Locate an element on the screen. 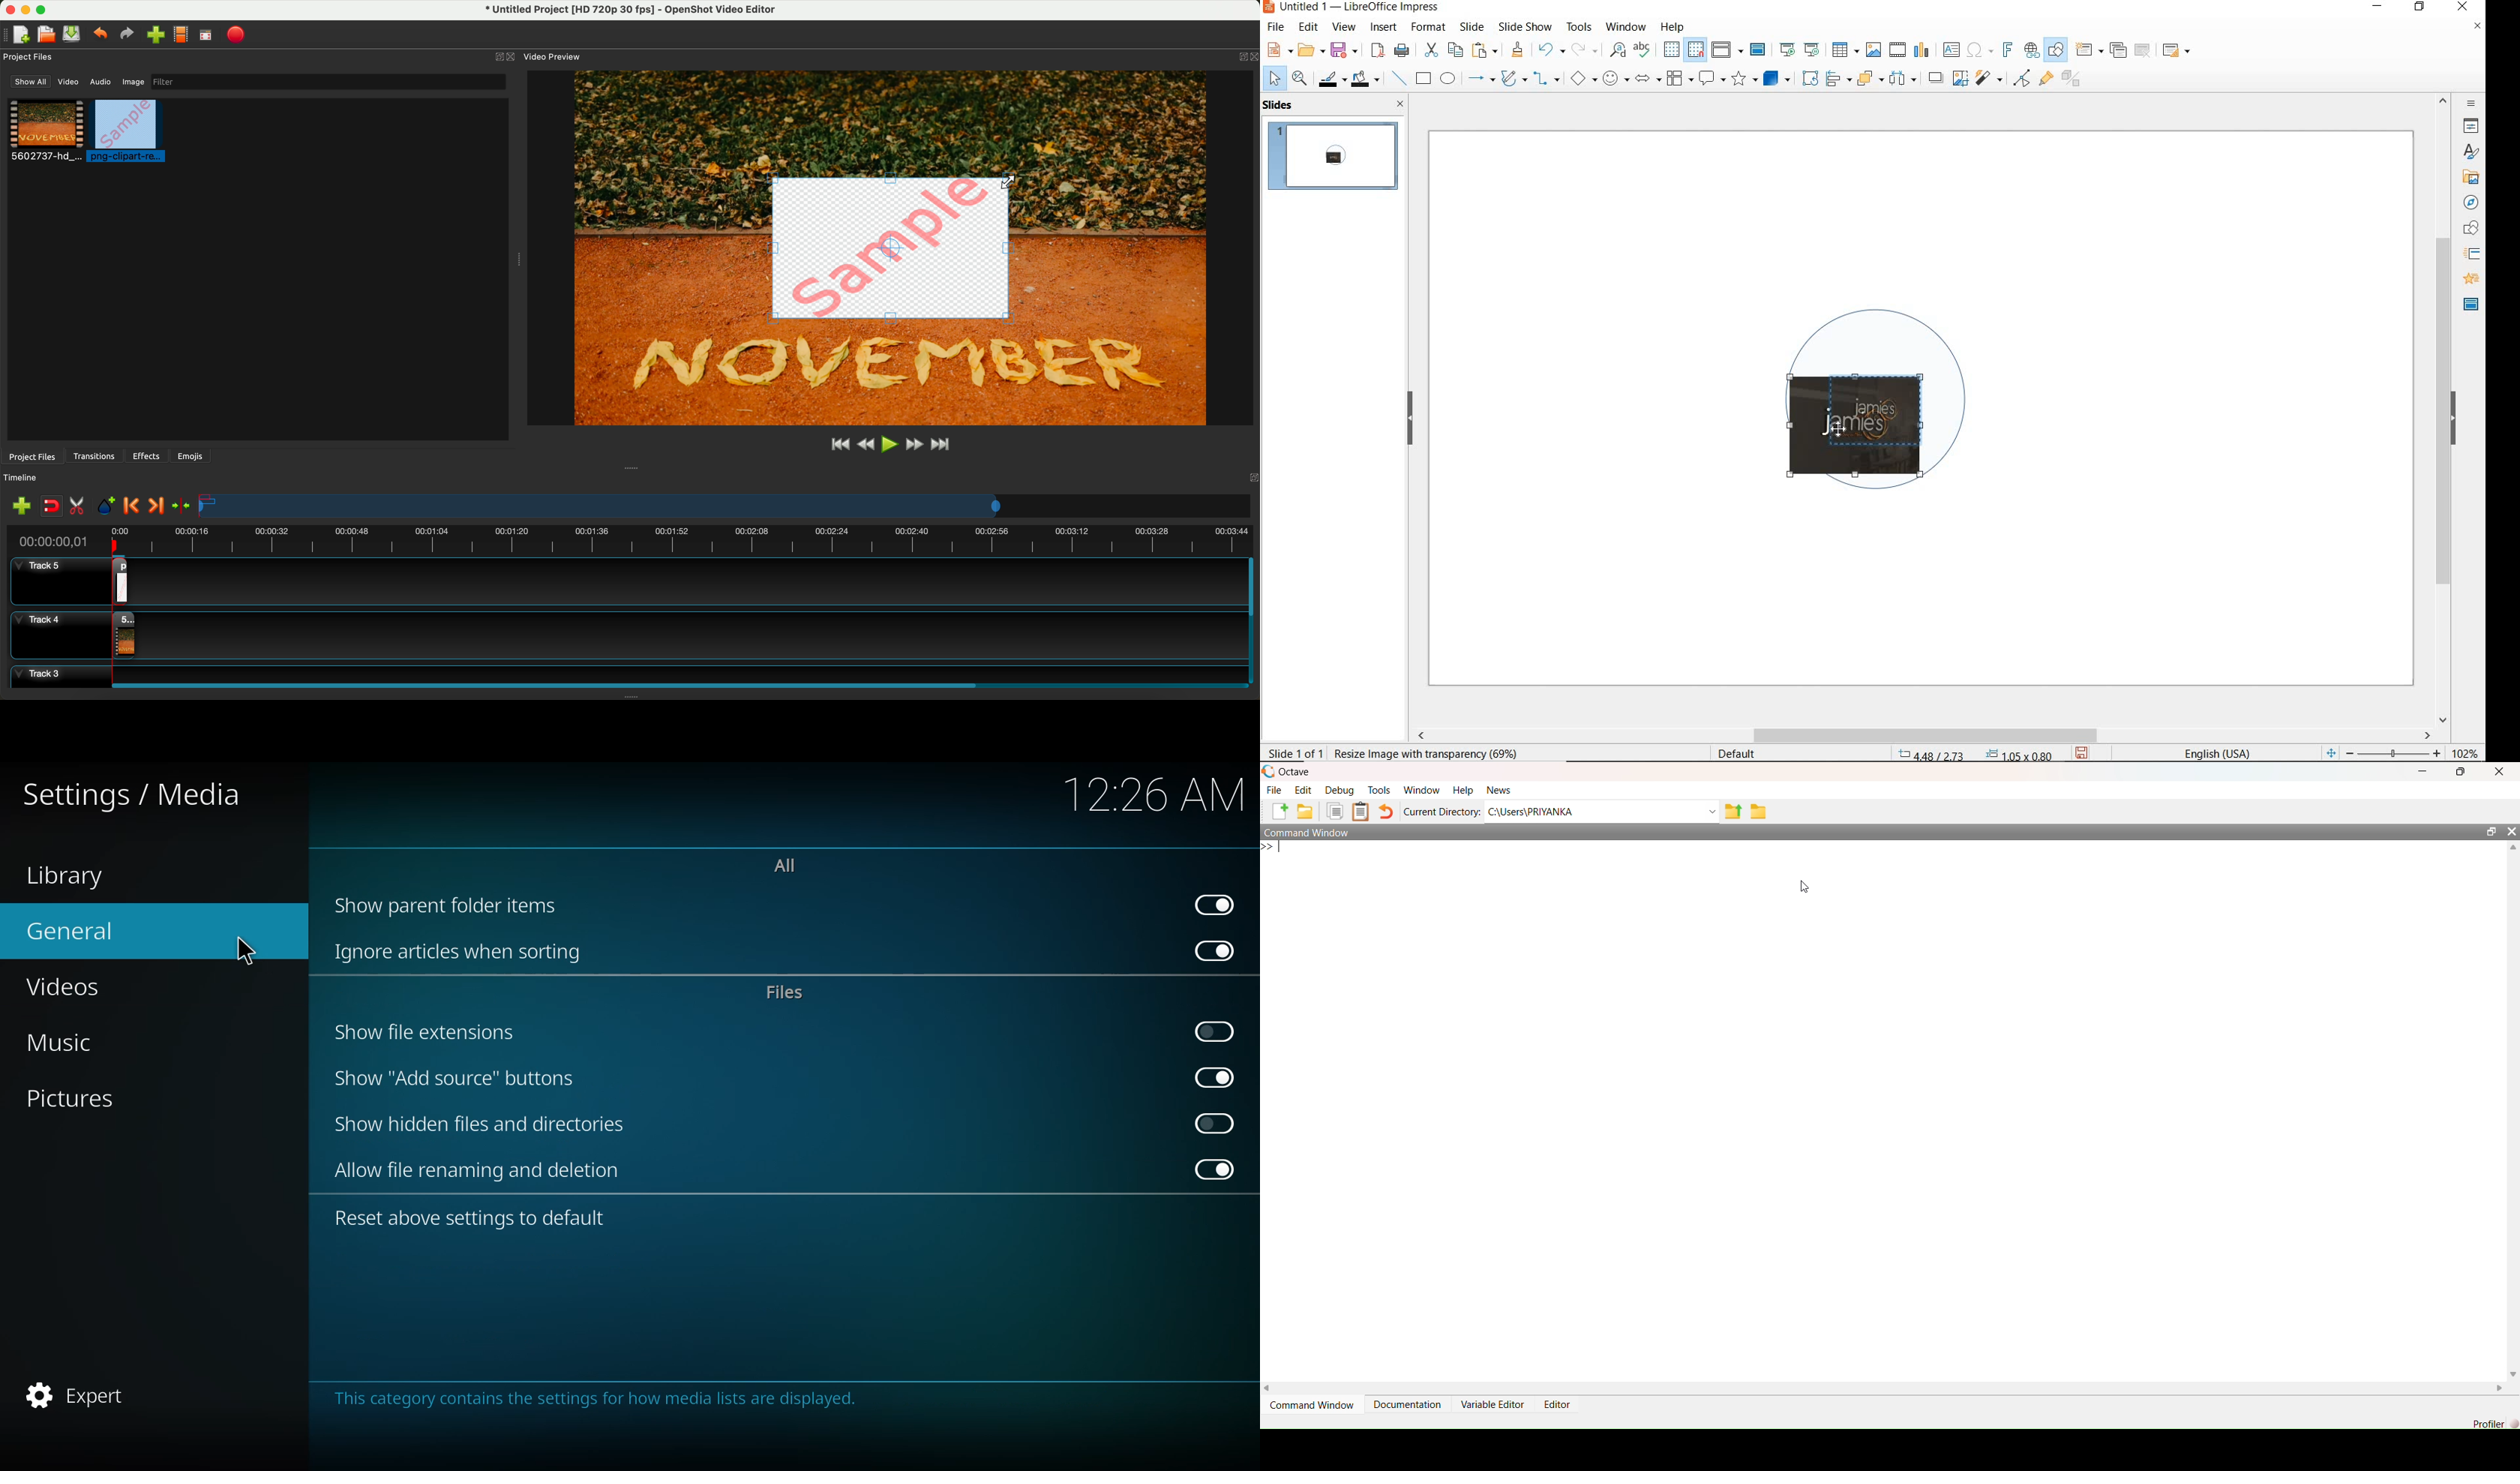  enabled is located at coordinates (1219, 904).